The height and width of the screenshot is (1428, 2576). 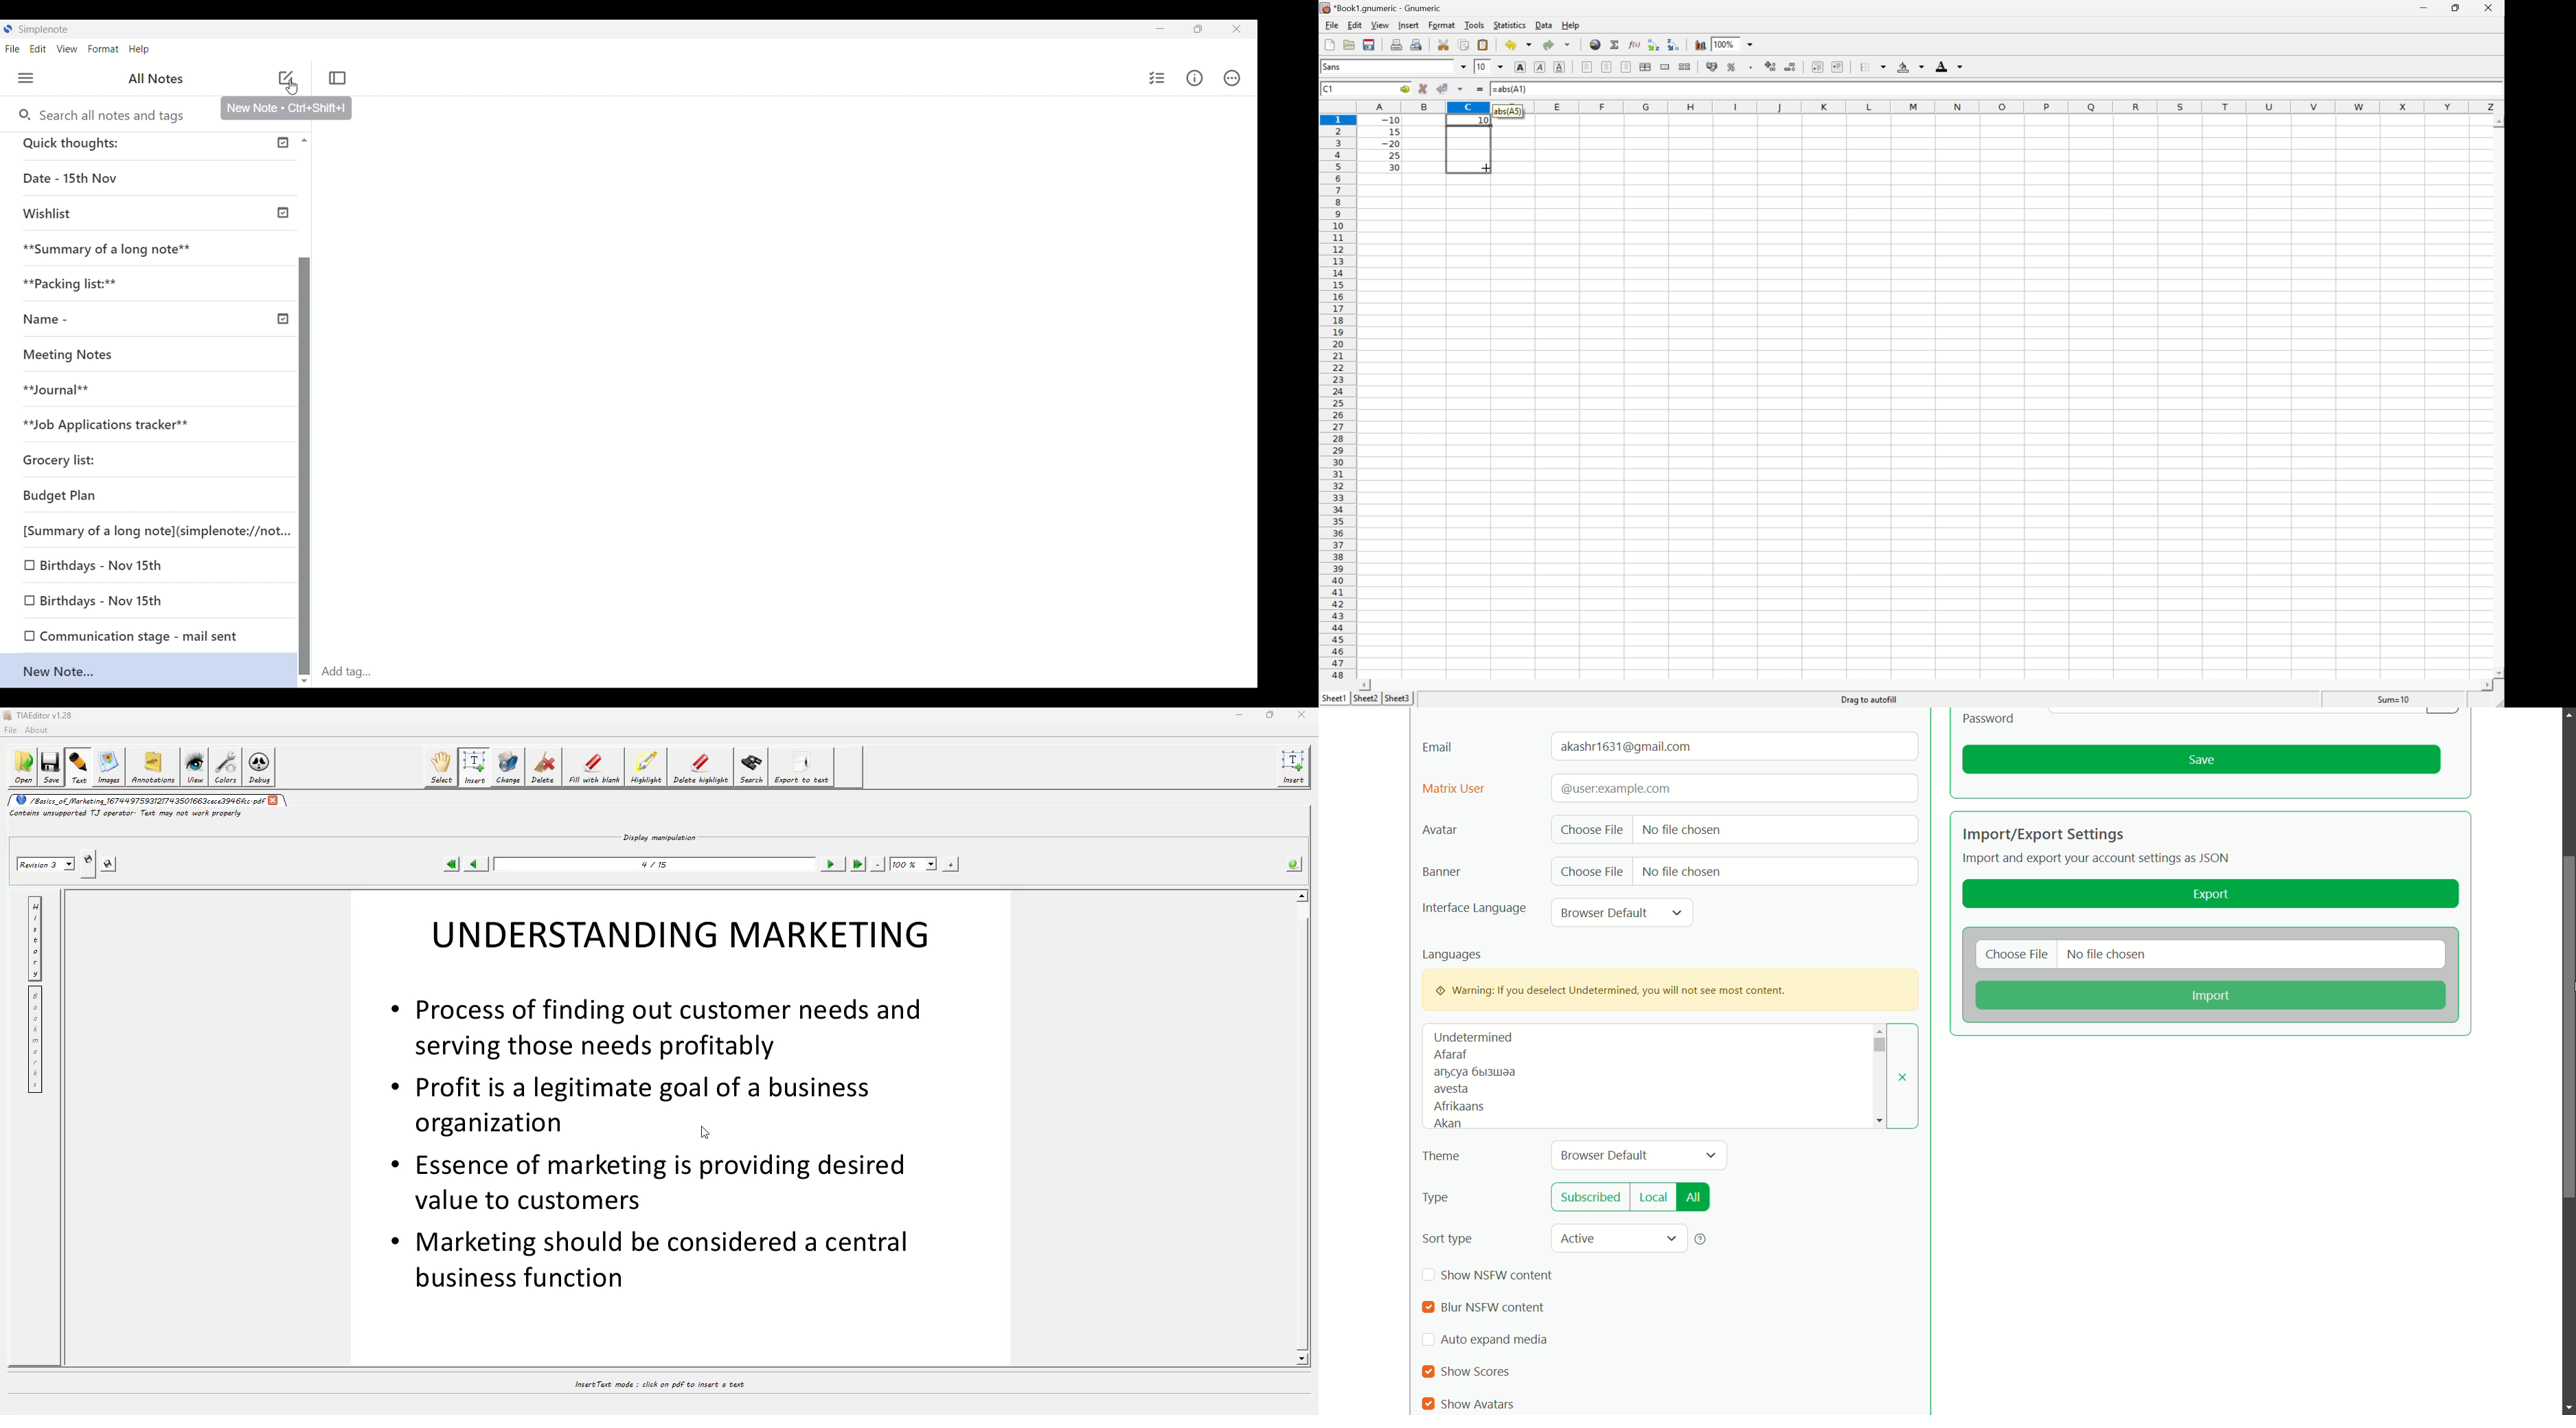 I want to click on subscribed, so click(x=1592, y=1198).